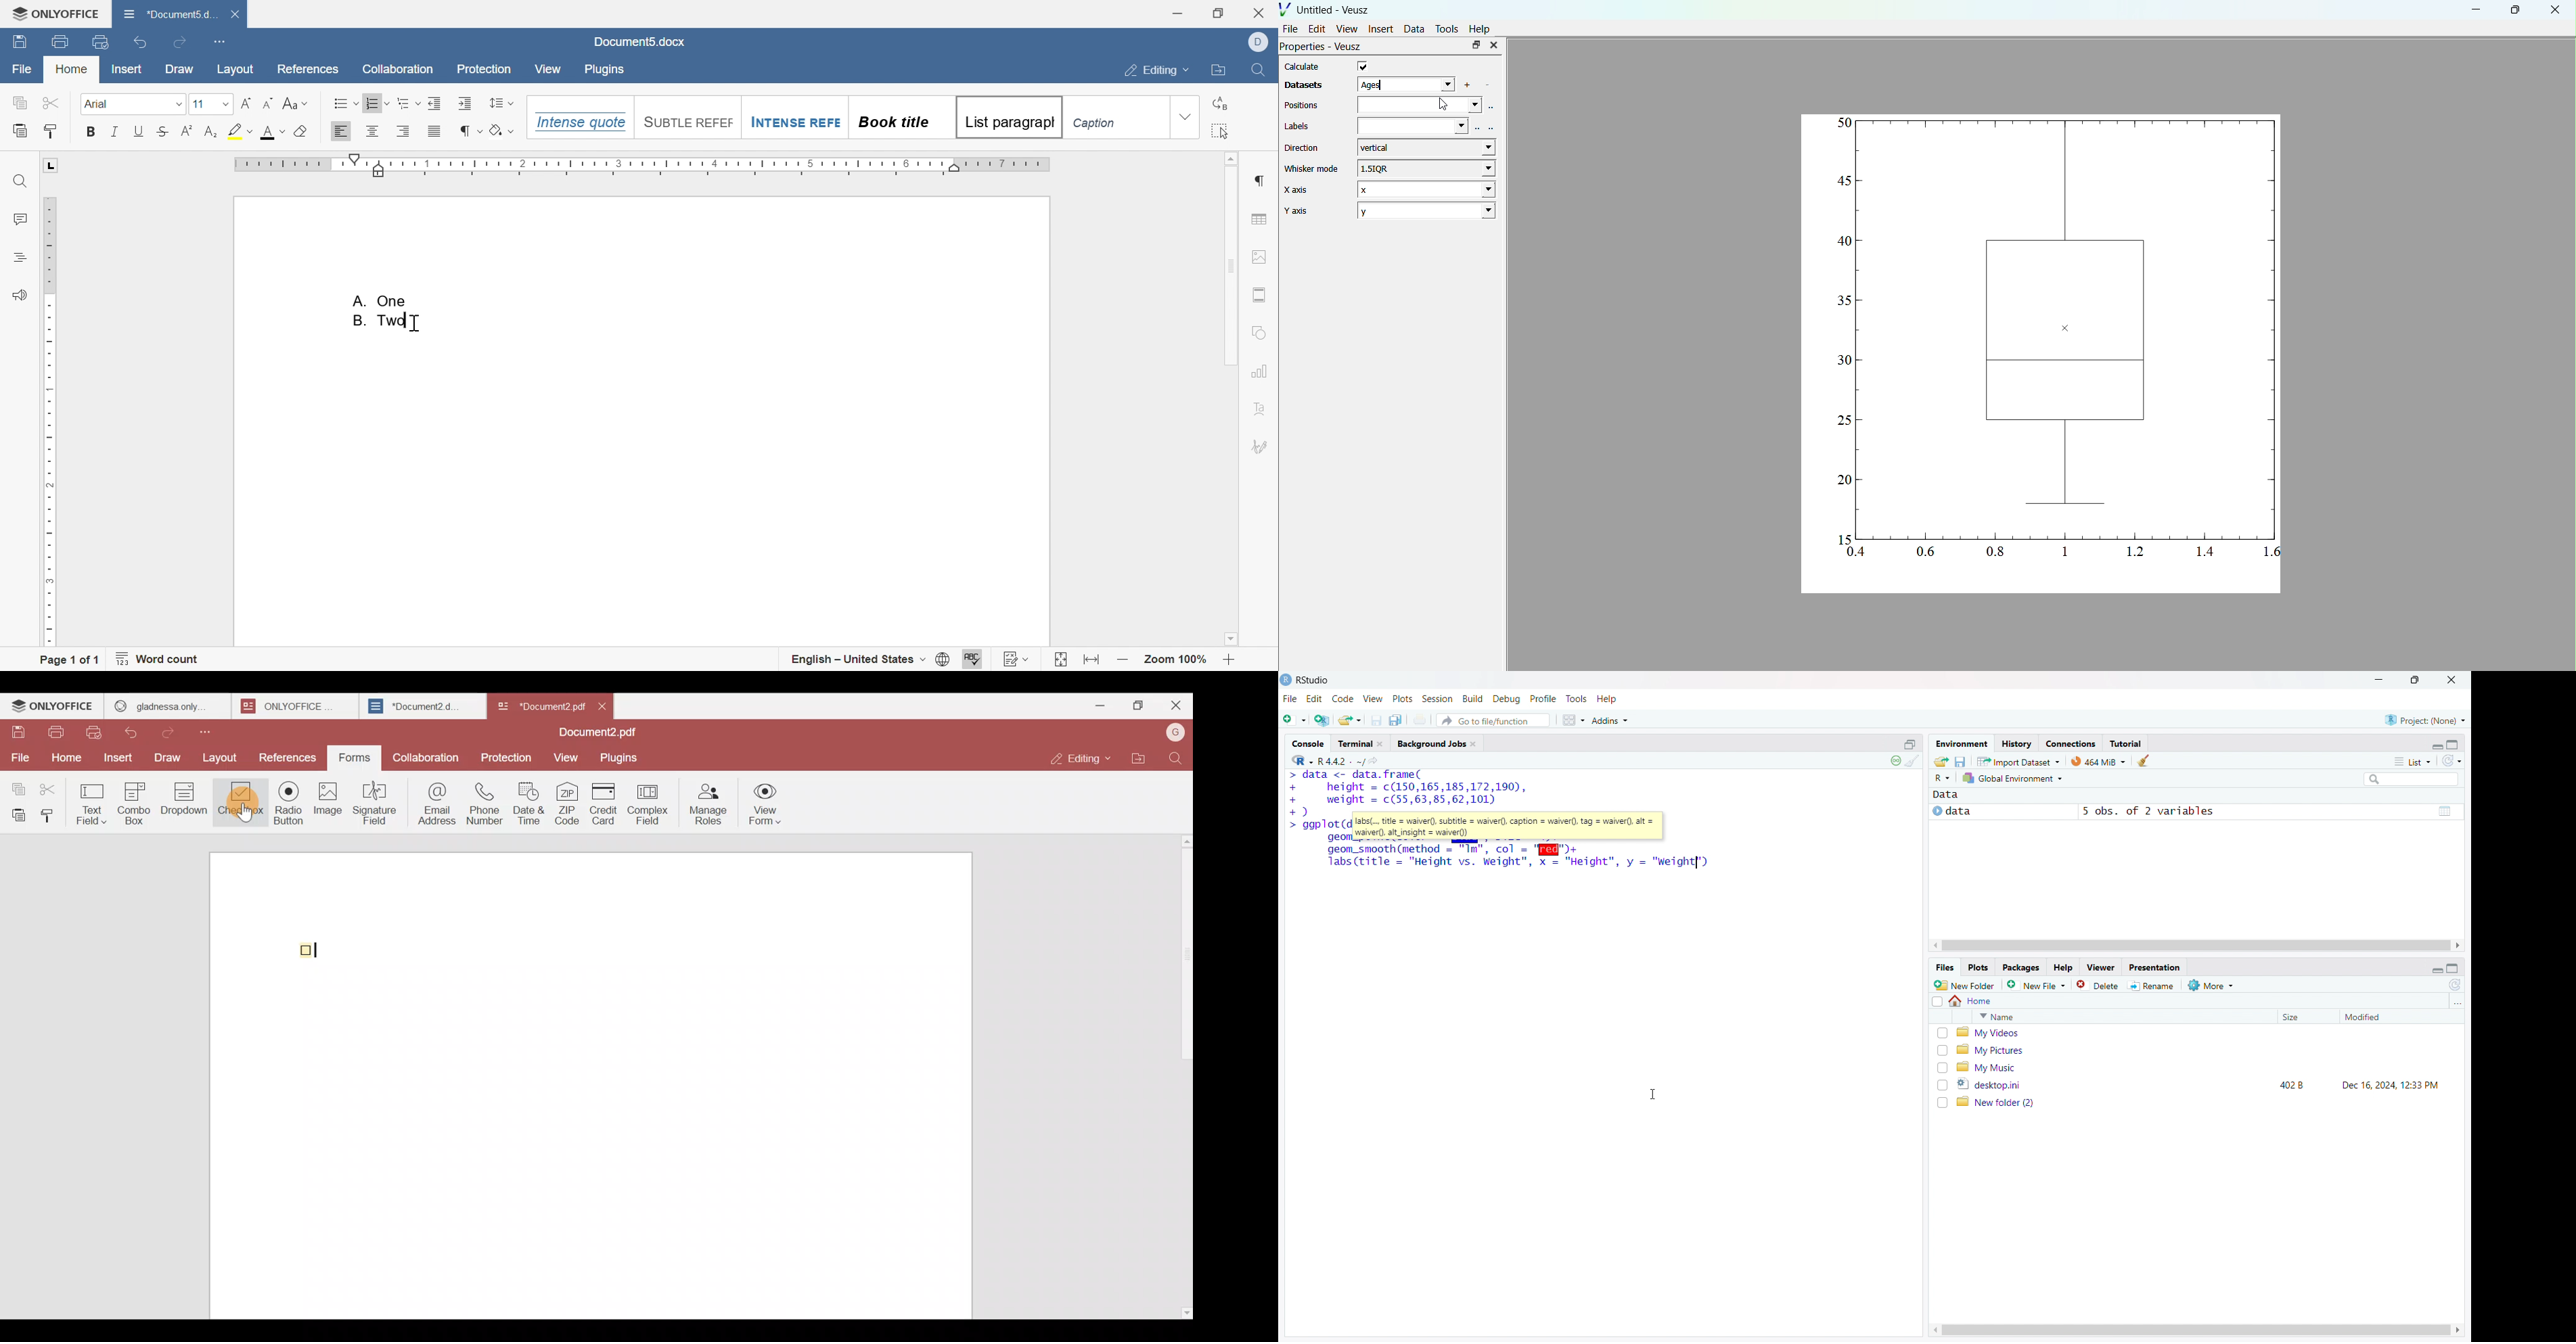 This screenshot has height=1344, width=2576. Describe the element at coordinates (198, 104) in the screenshot. I see `font size` at that location.